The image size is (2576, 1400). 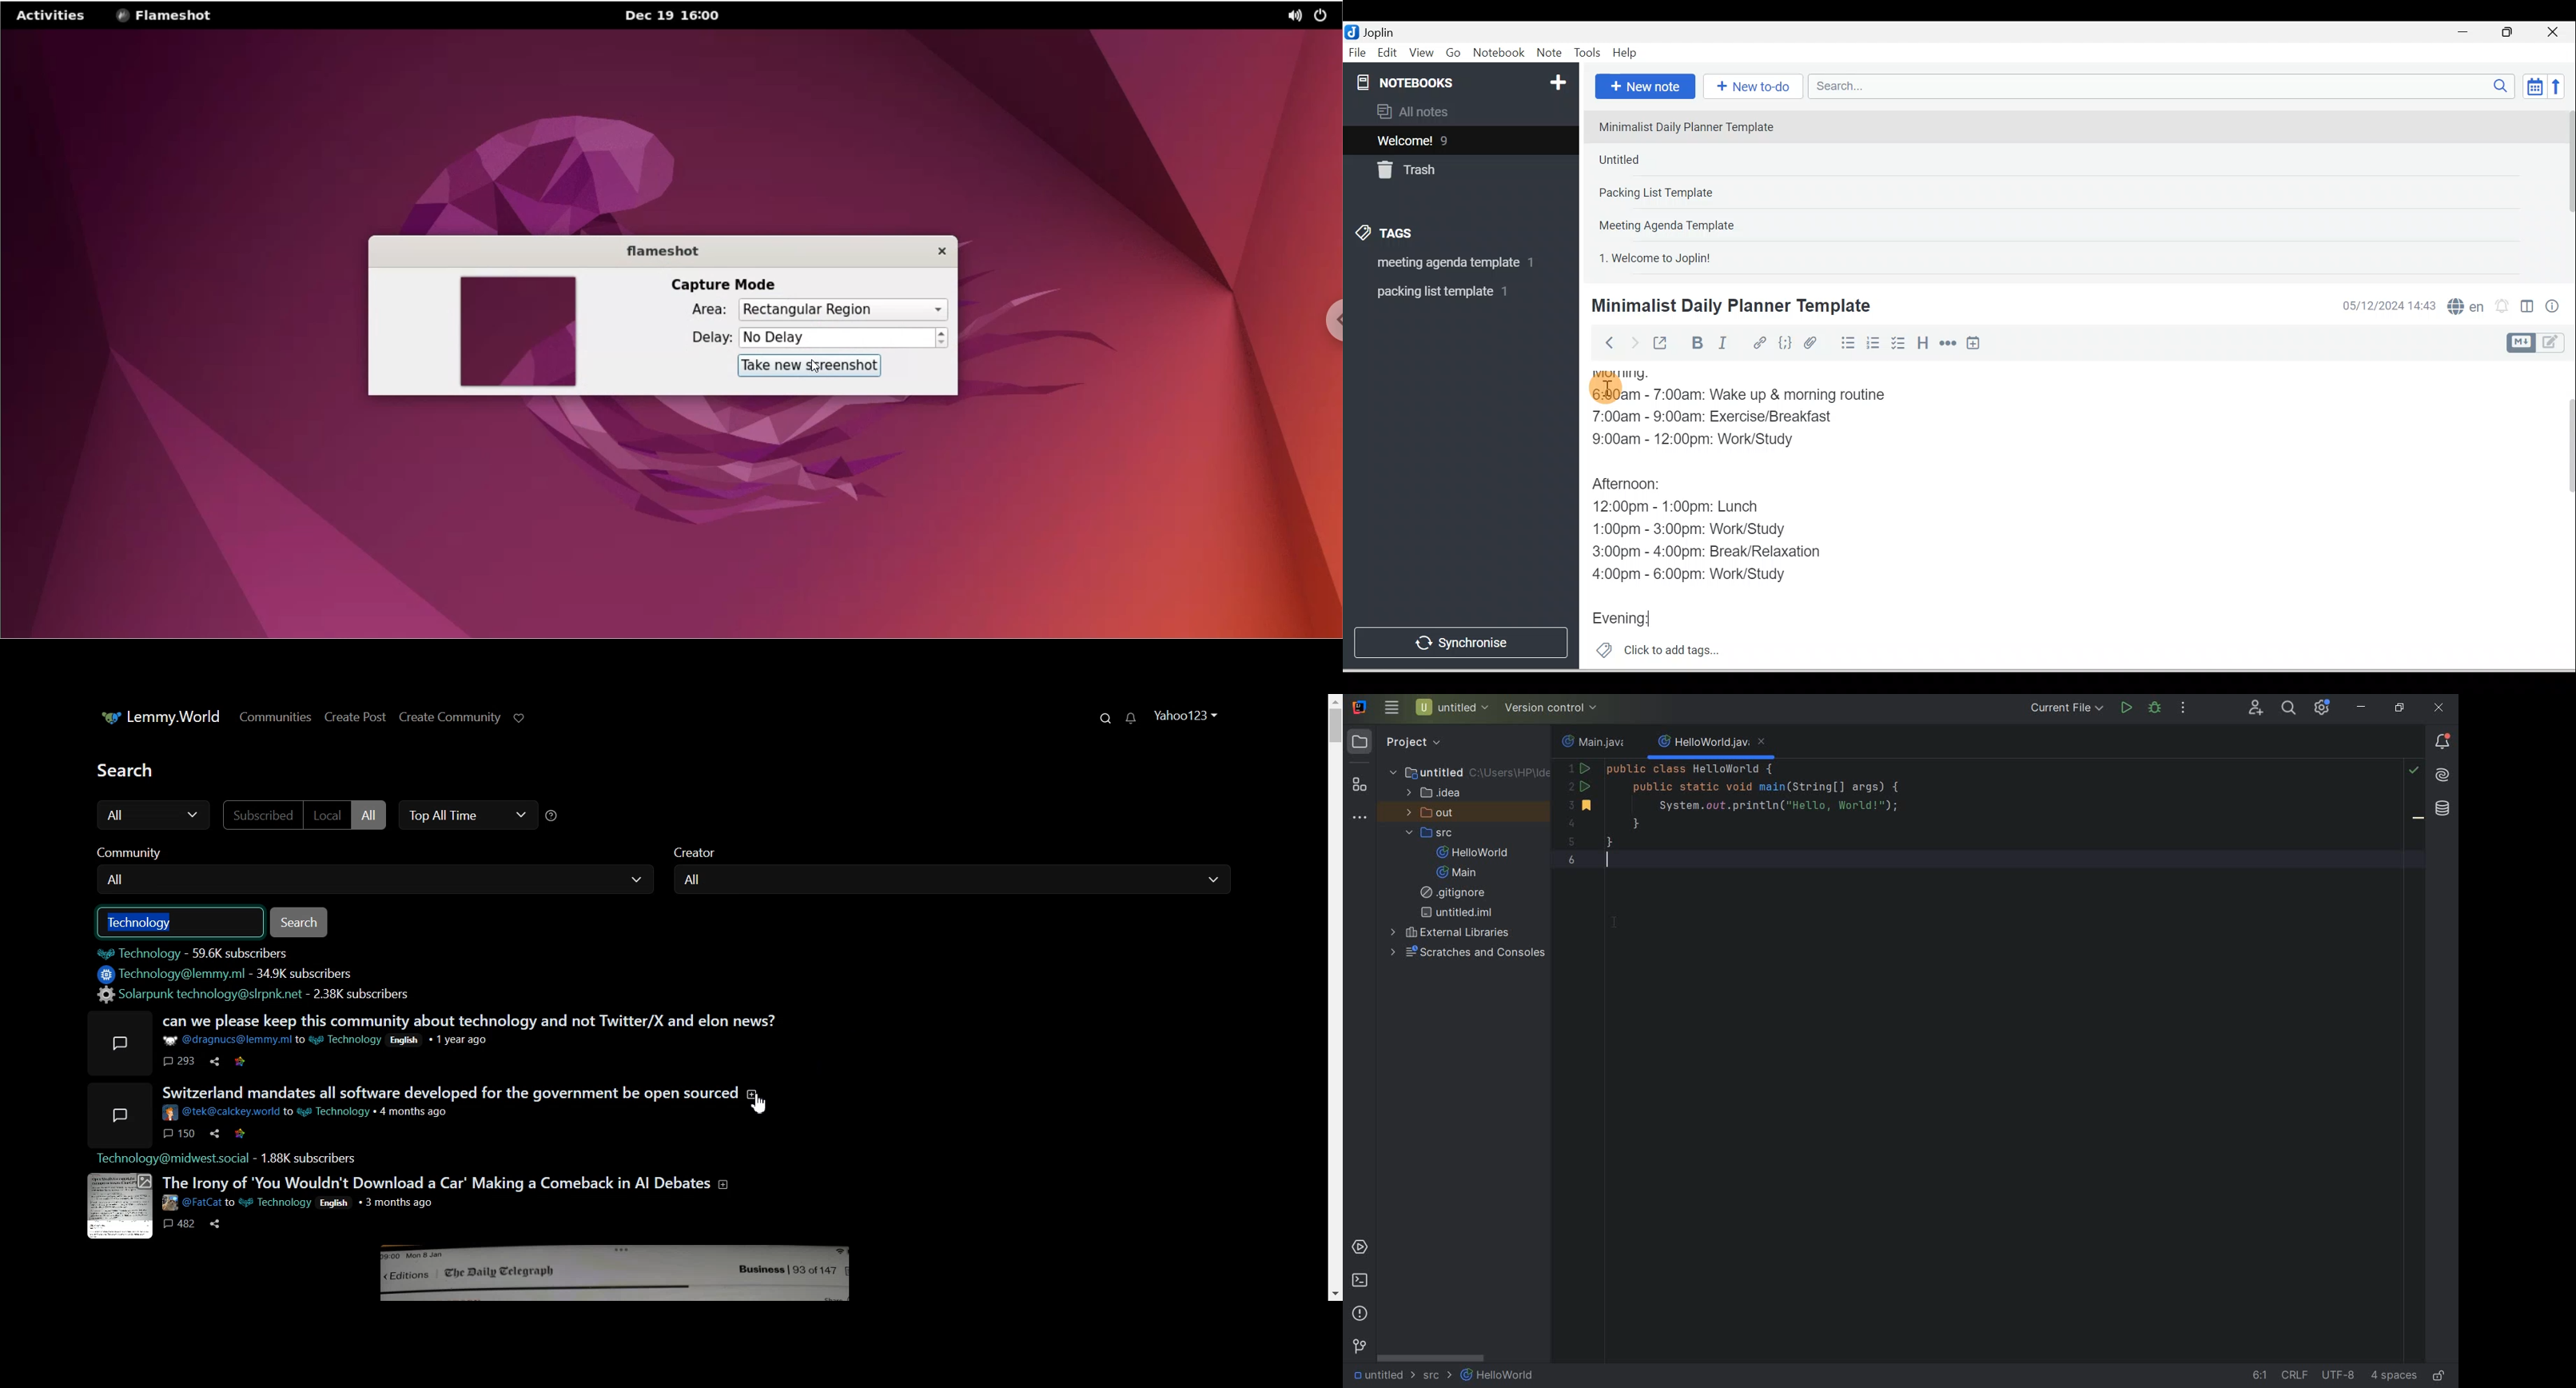 What do you see at coordinates (1695, 126) in the screenshot?
I see `Note 1` at bounding box center [1695, 126].